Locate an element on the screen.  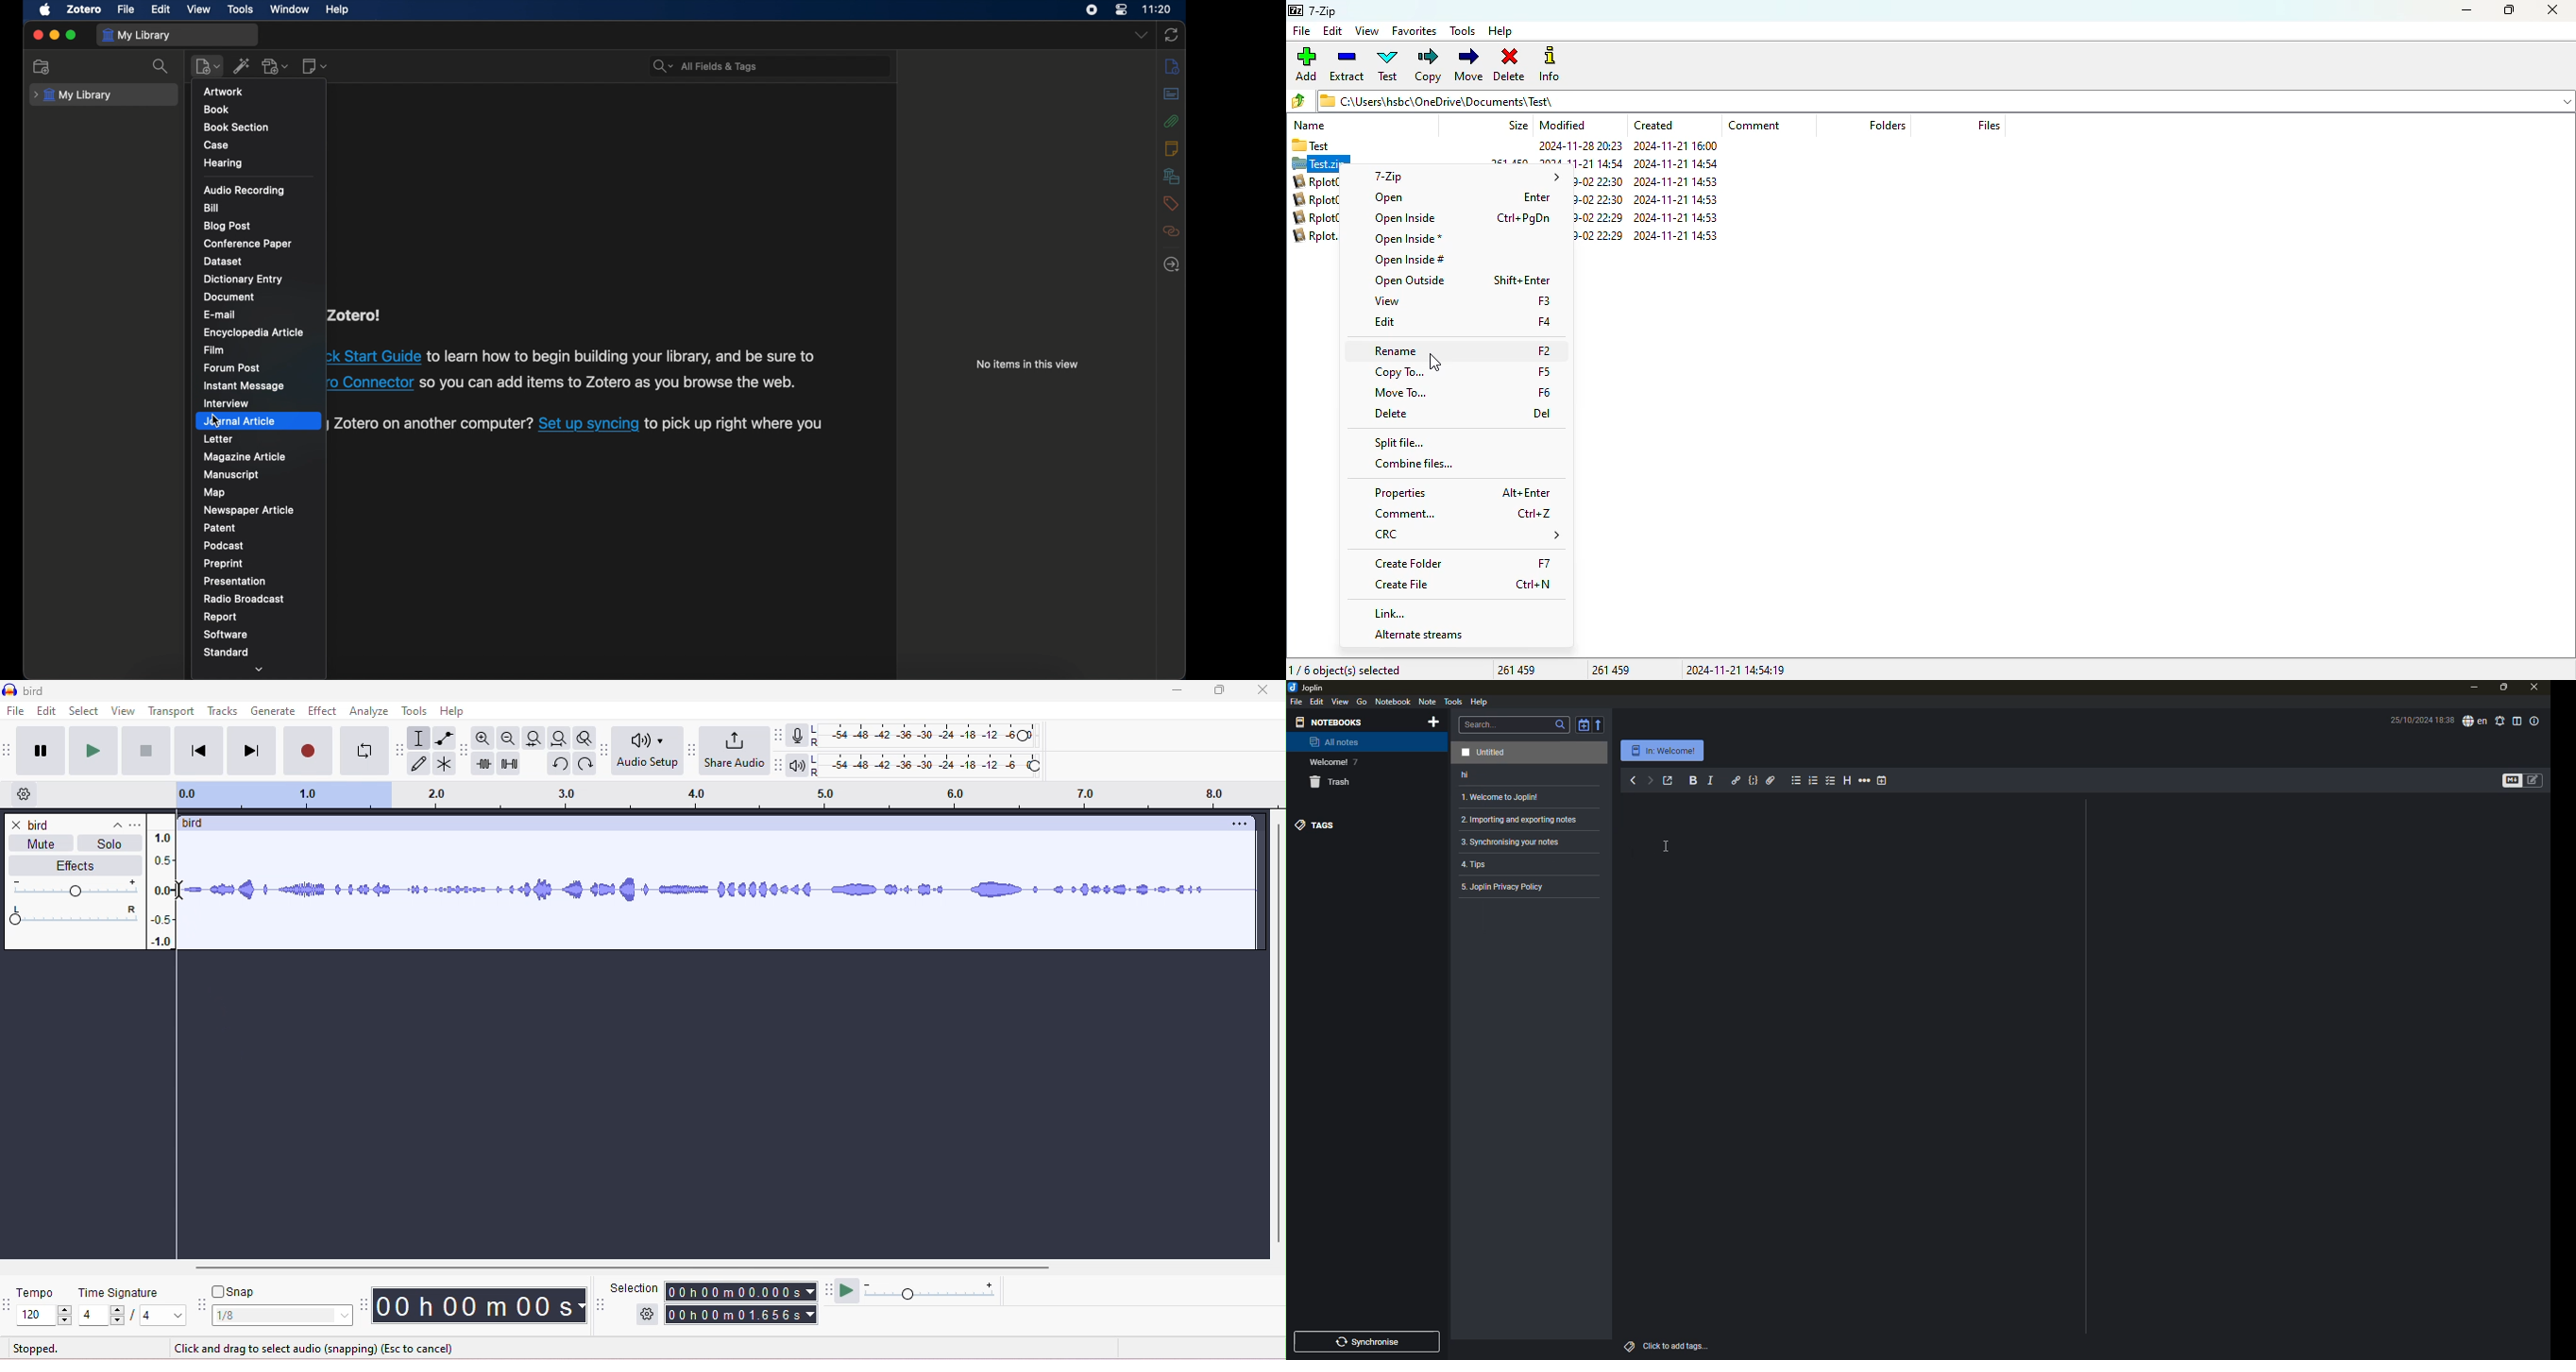
rename is located at coordinates (1398, 351).